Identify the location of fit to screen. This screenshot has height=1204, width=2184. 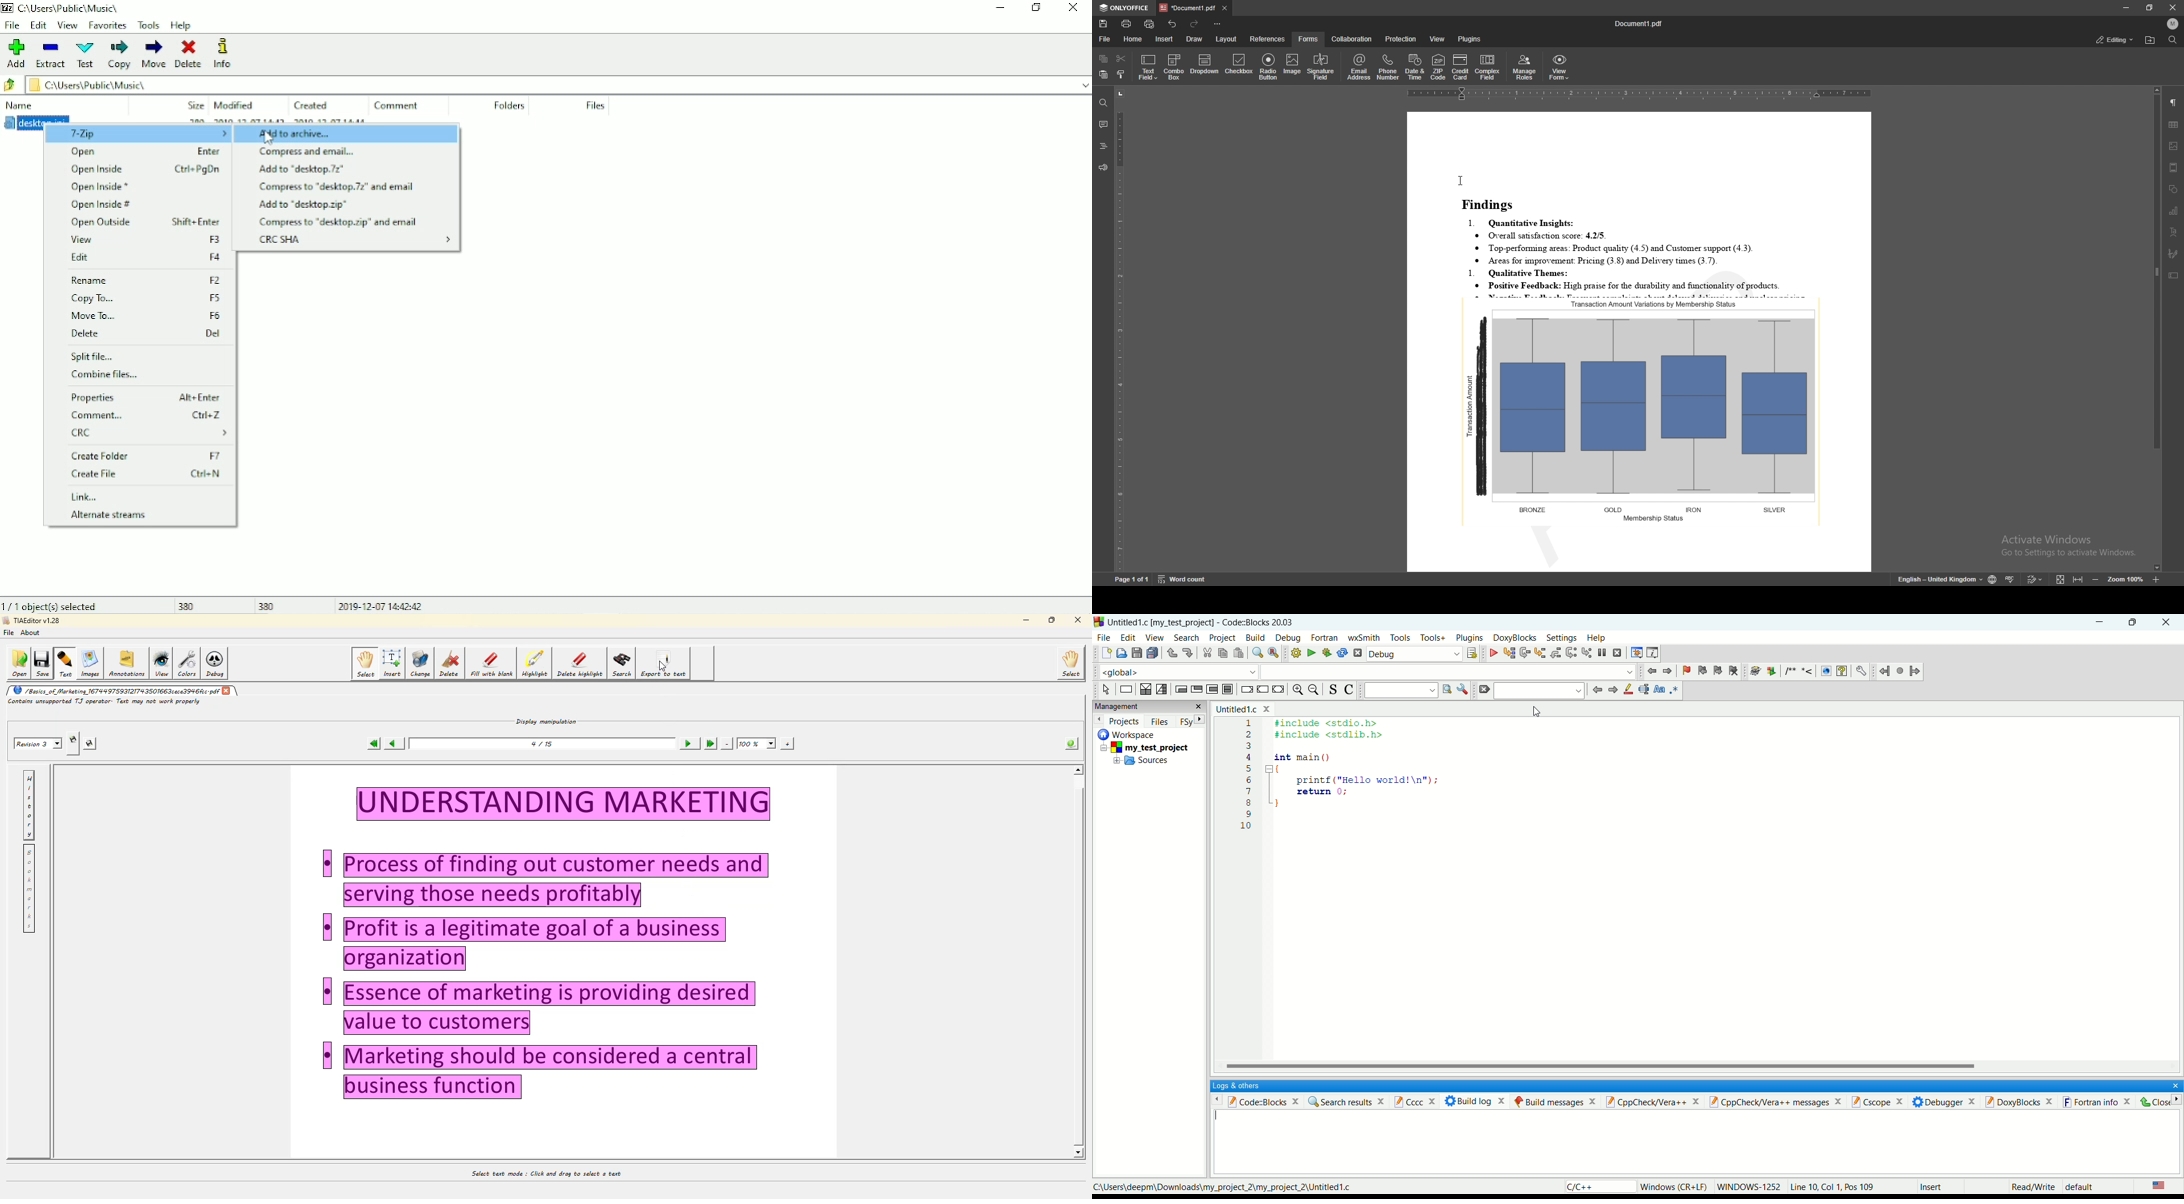
(2059, 579).